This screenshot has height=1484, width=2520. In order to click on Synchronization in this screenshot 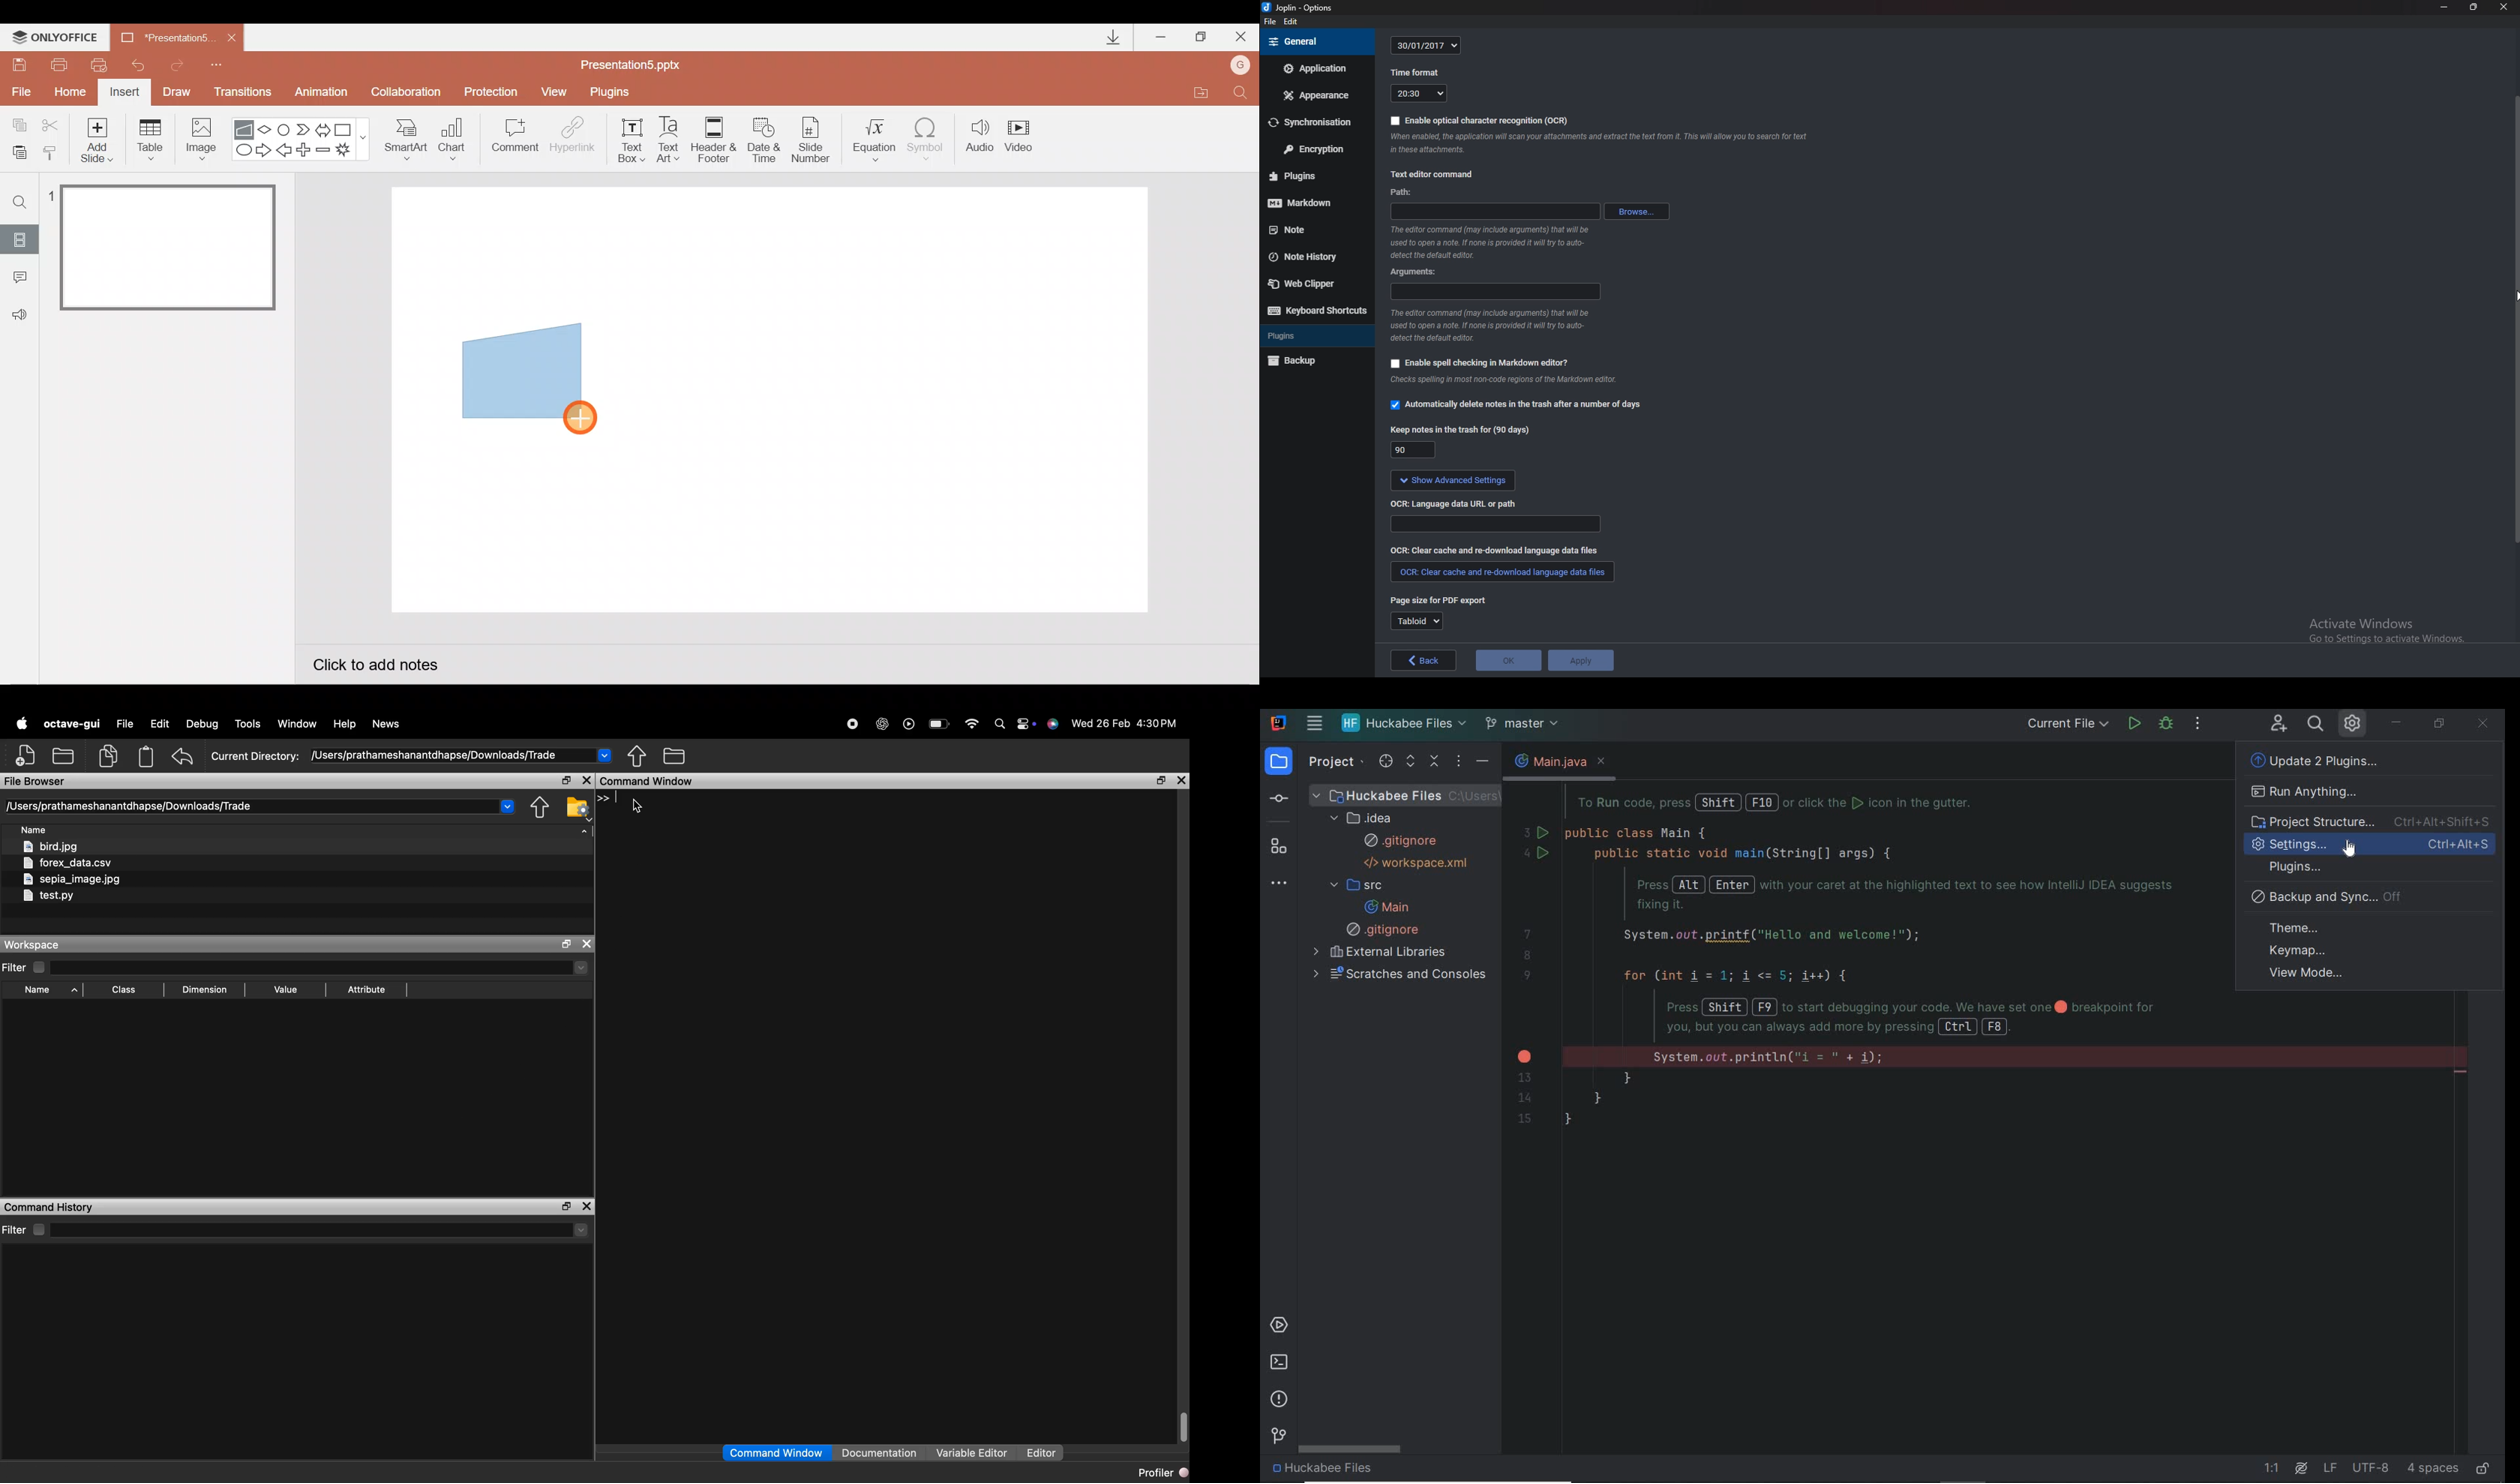, I will do `click(1314, 122)`.